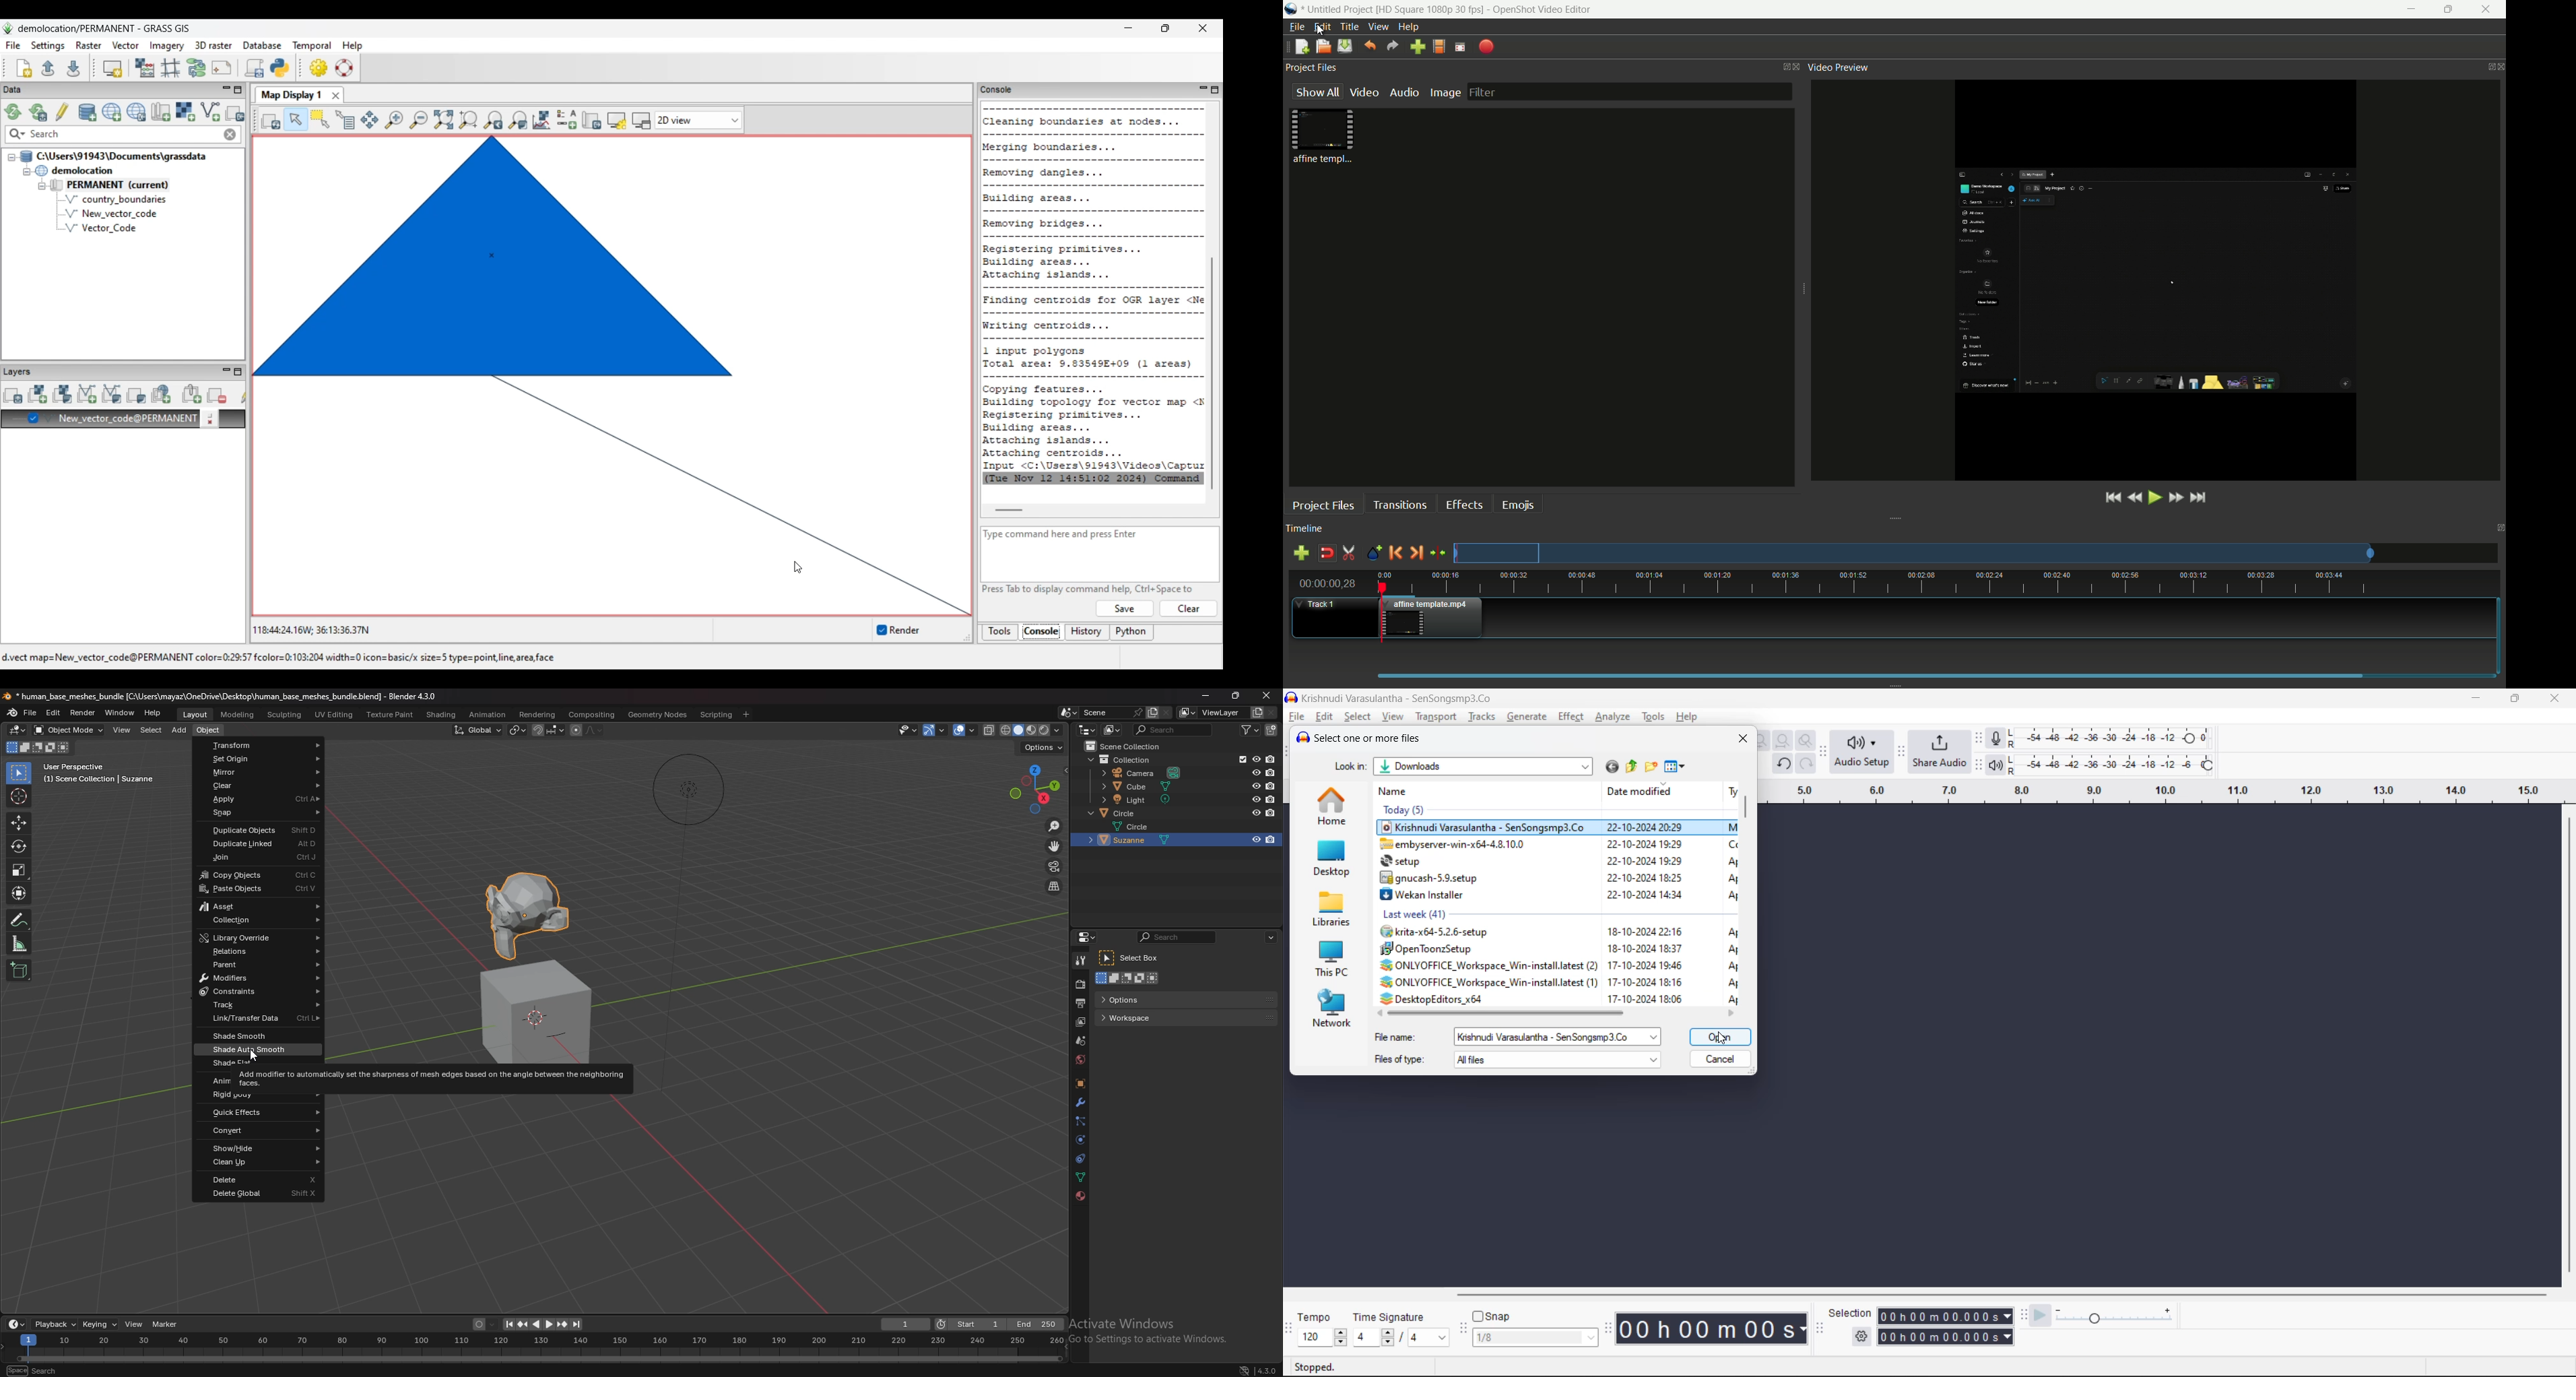  What do you see at coordinates (1080, 984) in the screenshot?
I see `render` at bounding box center [1080, 984].